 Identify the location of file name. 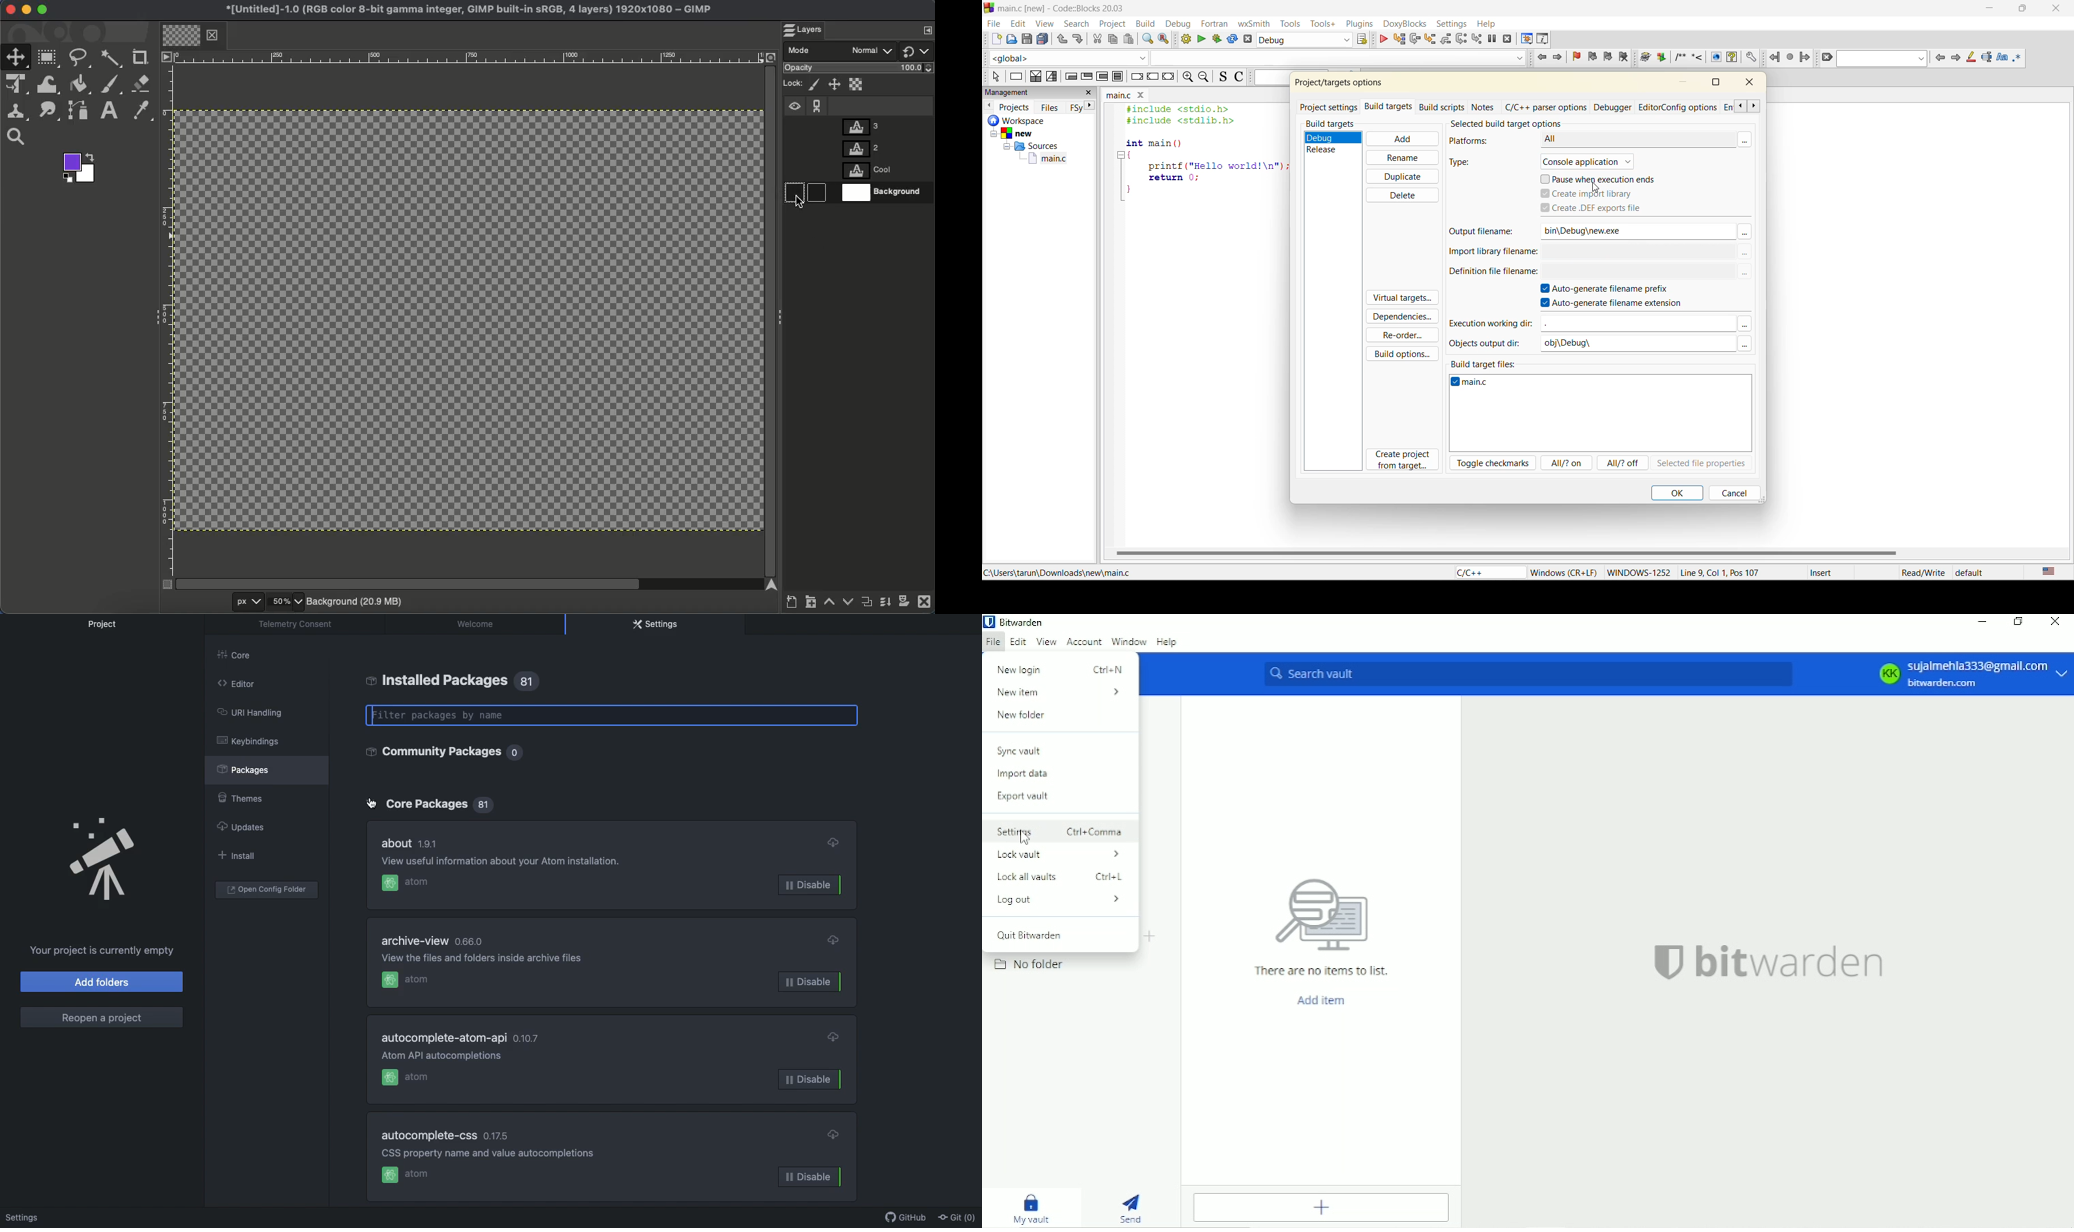
(1473, 384).